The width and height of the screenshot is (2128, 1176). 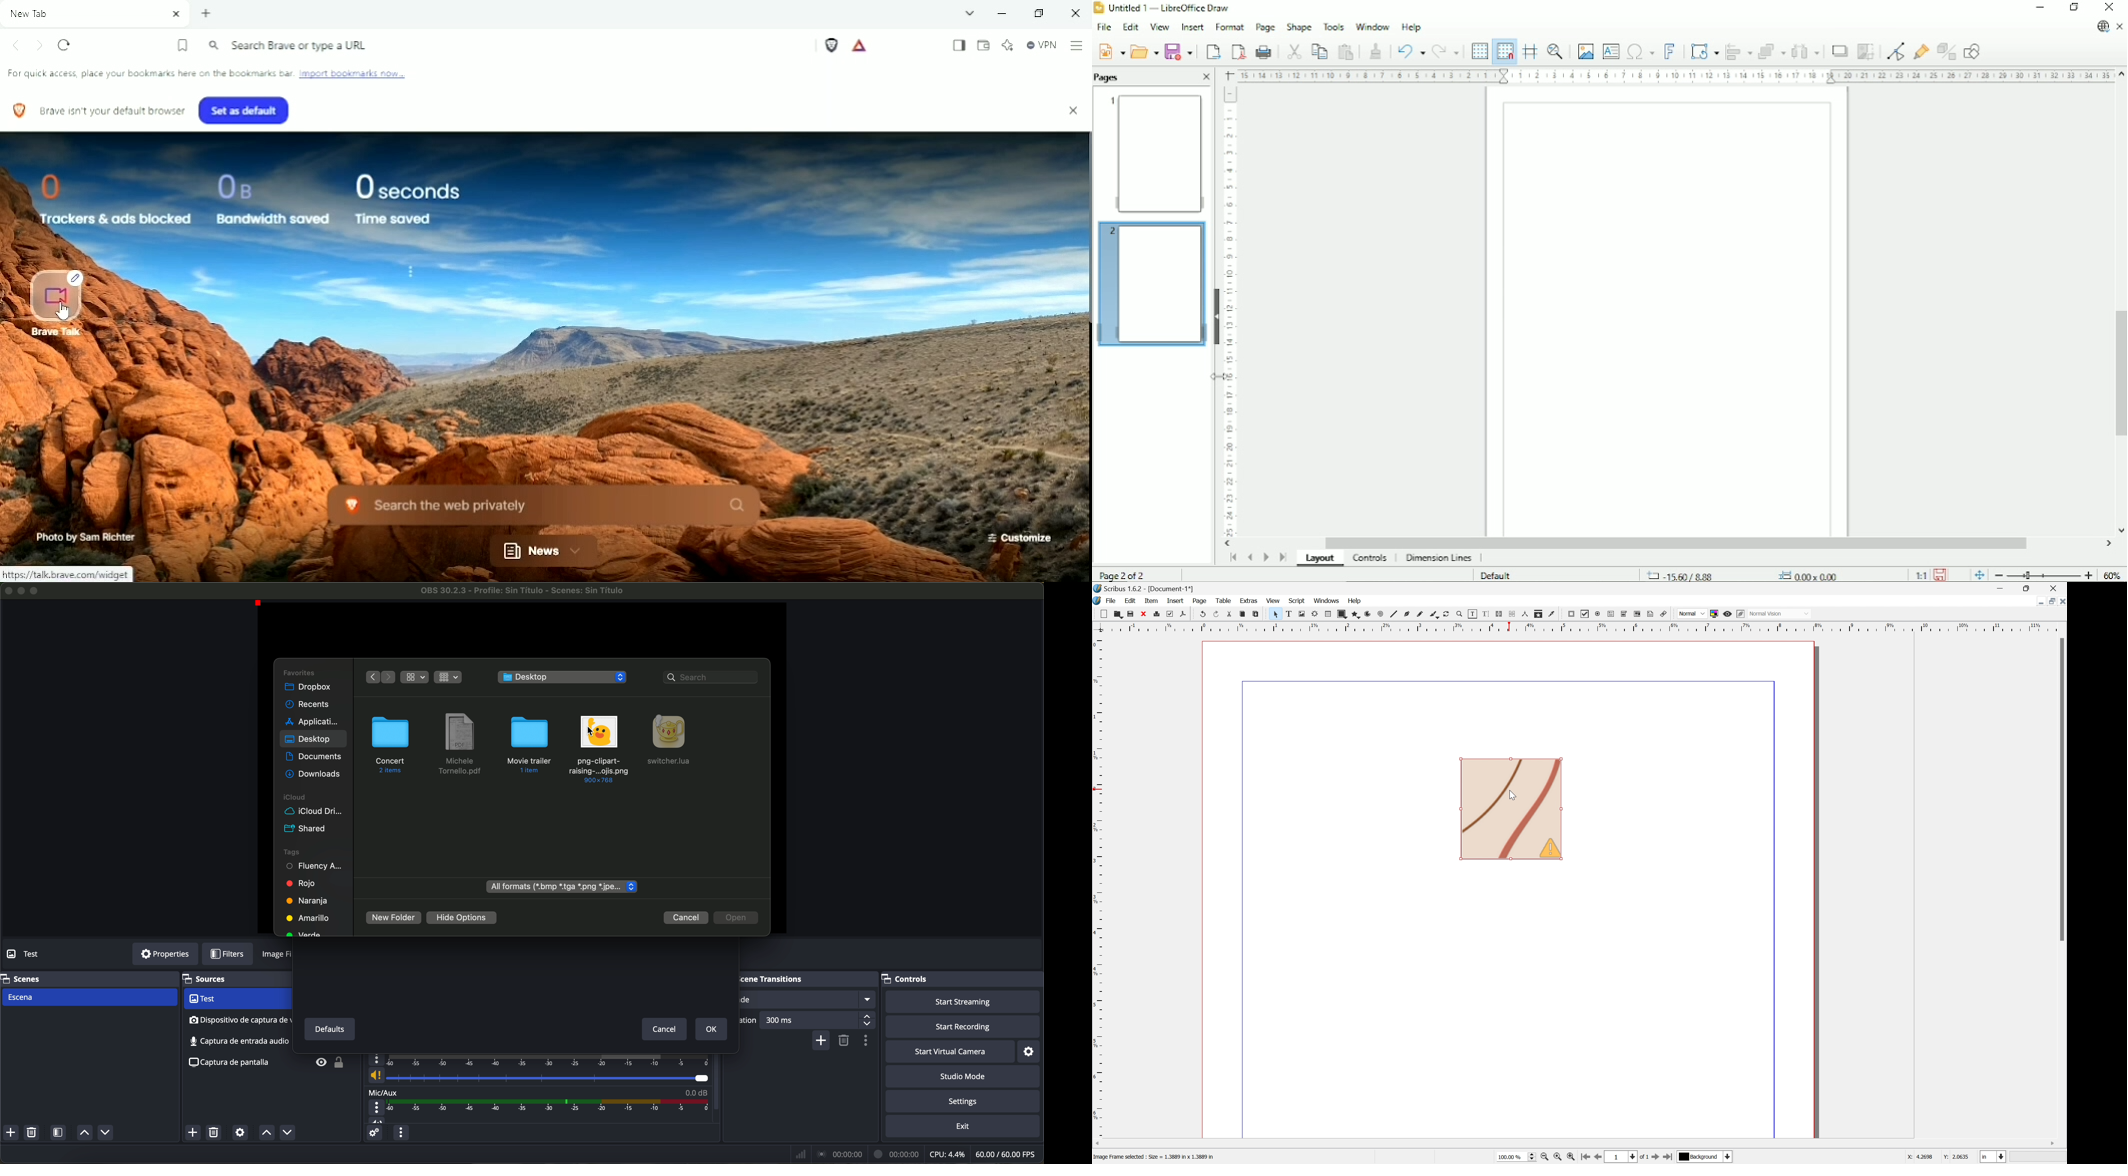 What do you see at coordinates (1353, 601) in the screenshot?
I see `Help` at bounding box center [1353, 601].